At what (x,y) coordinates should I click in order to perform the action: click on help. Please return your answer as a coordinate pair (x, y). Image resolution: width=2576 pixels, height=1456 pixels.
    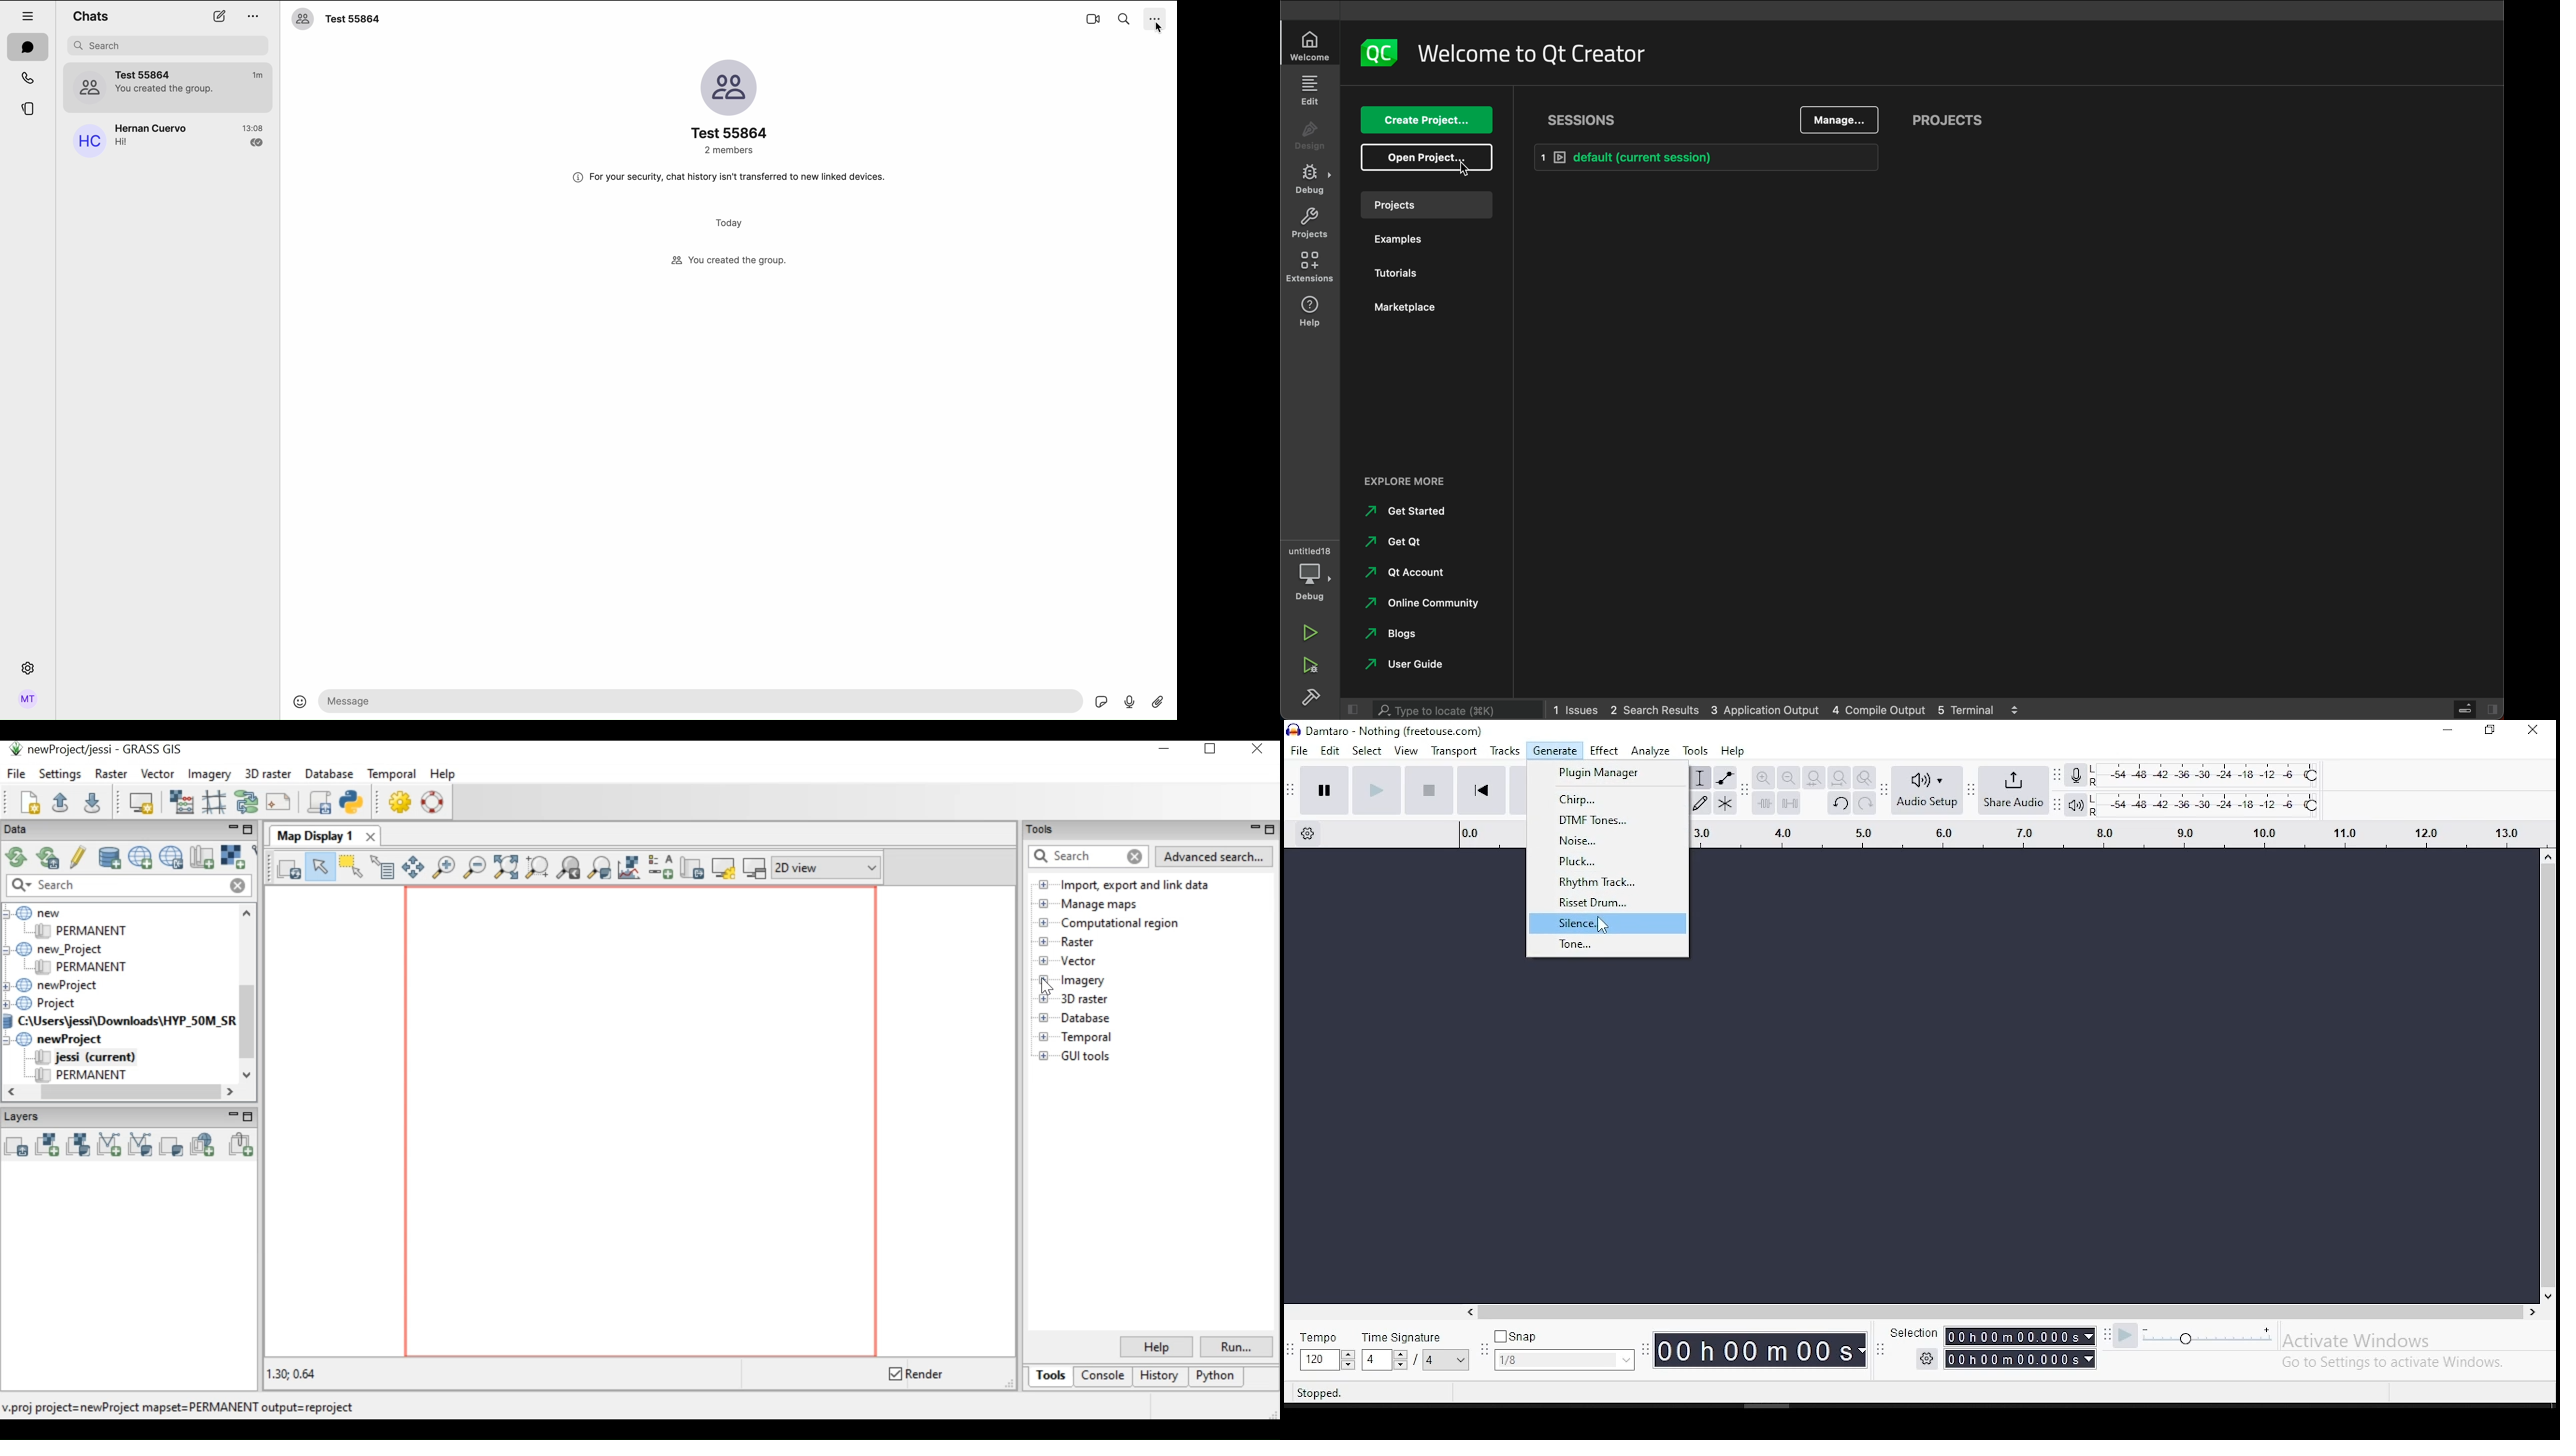
    Looking at the image, I should click on (1733, 751).